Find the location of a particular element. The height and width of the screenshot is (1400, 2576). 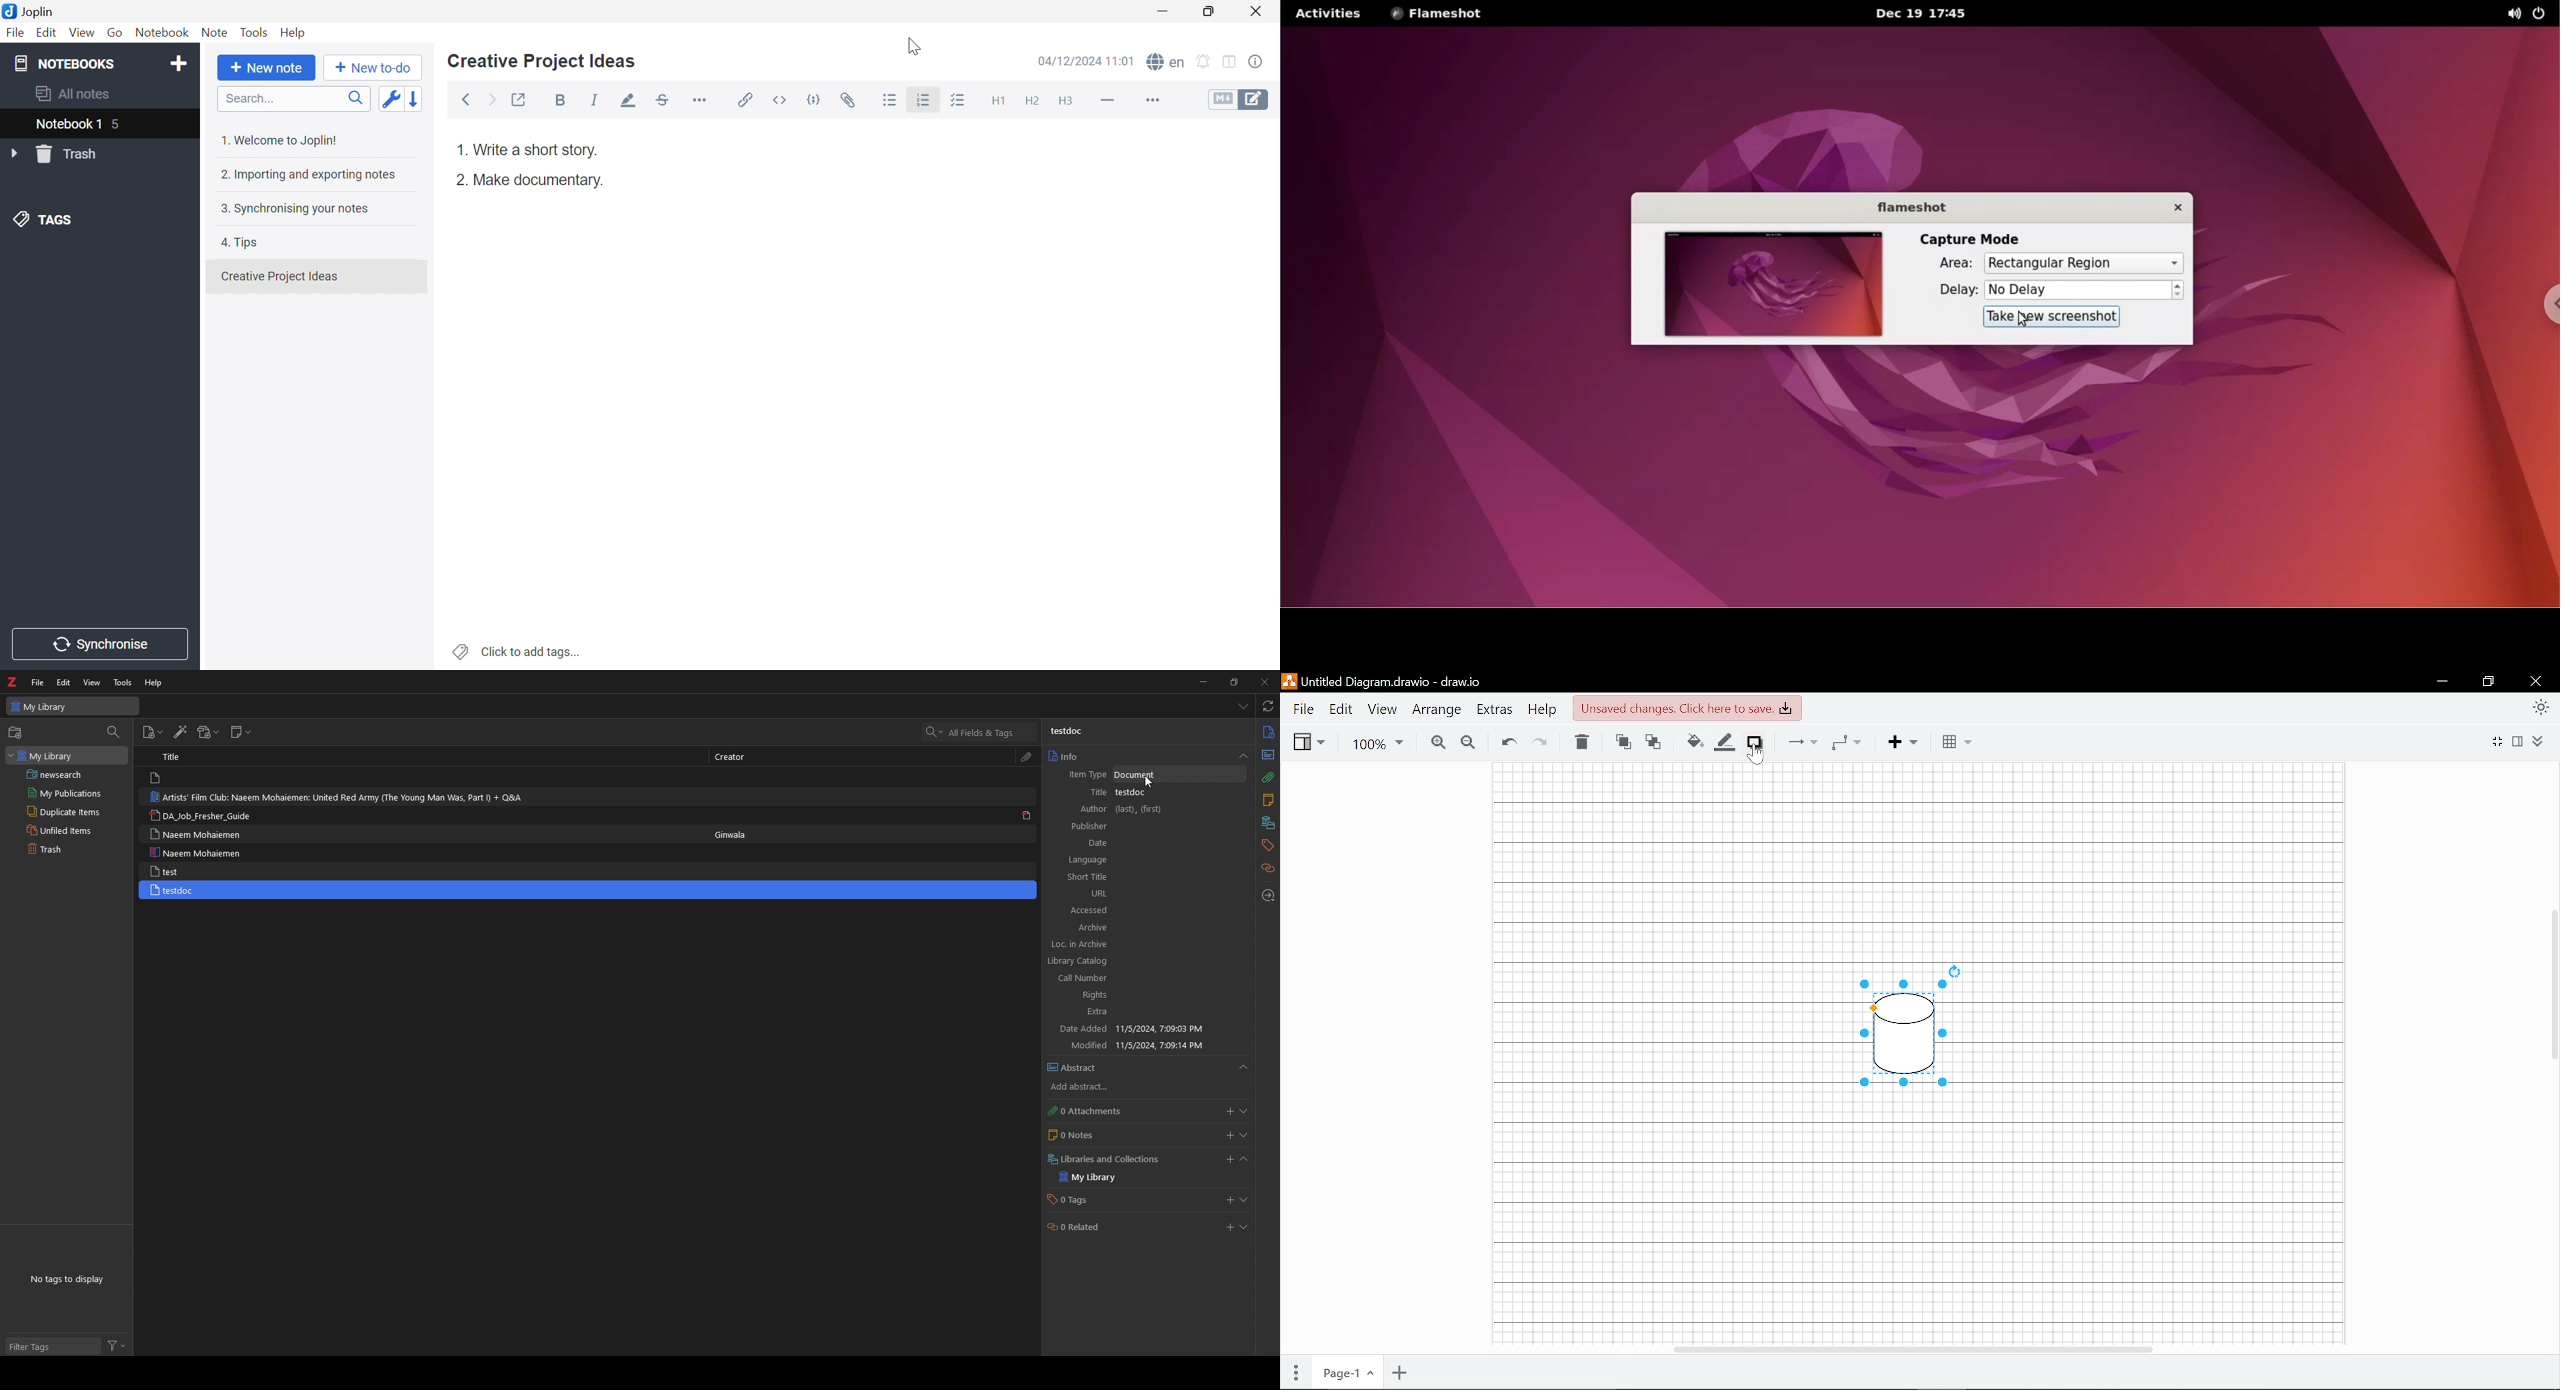

Creative Project Ideas is located at coordinates (541, 61).